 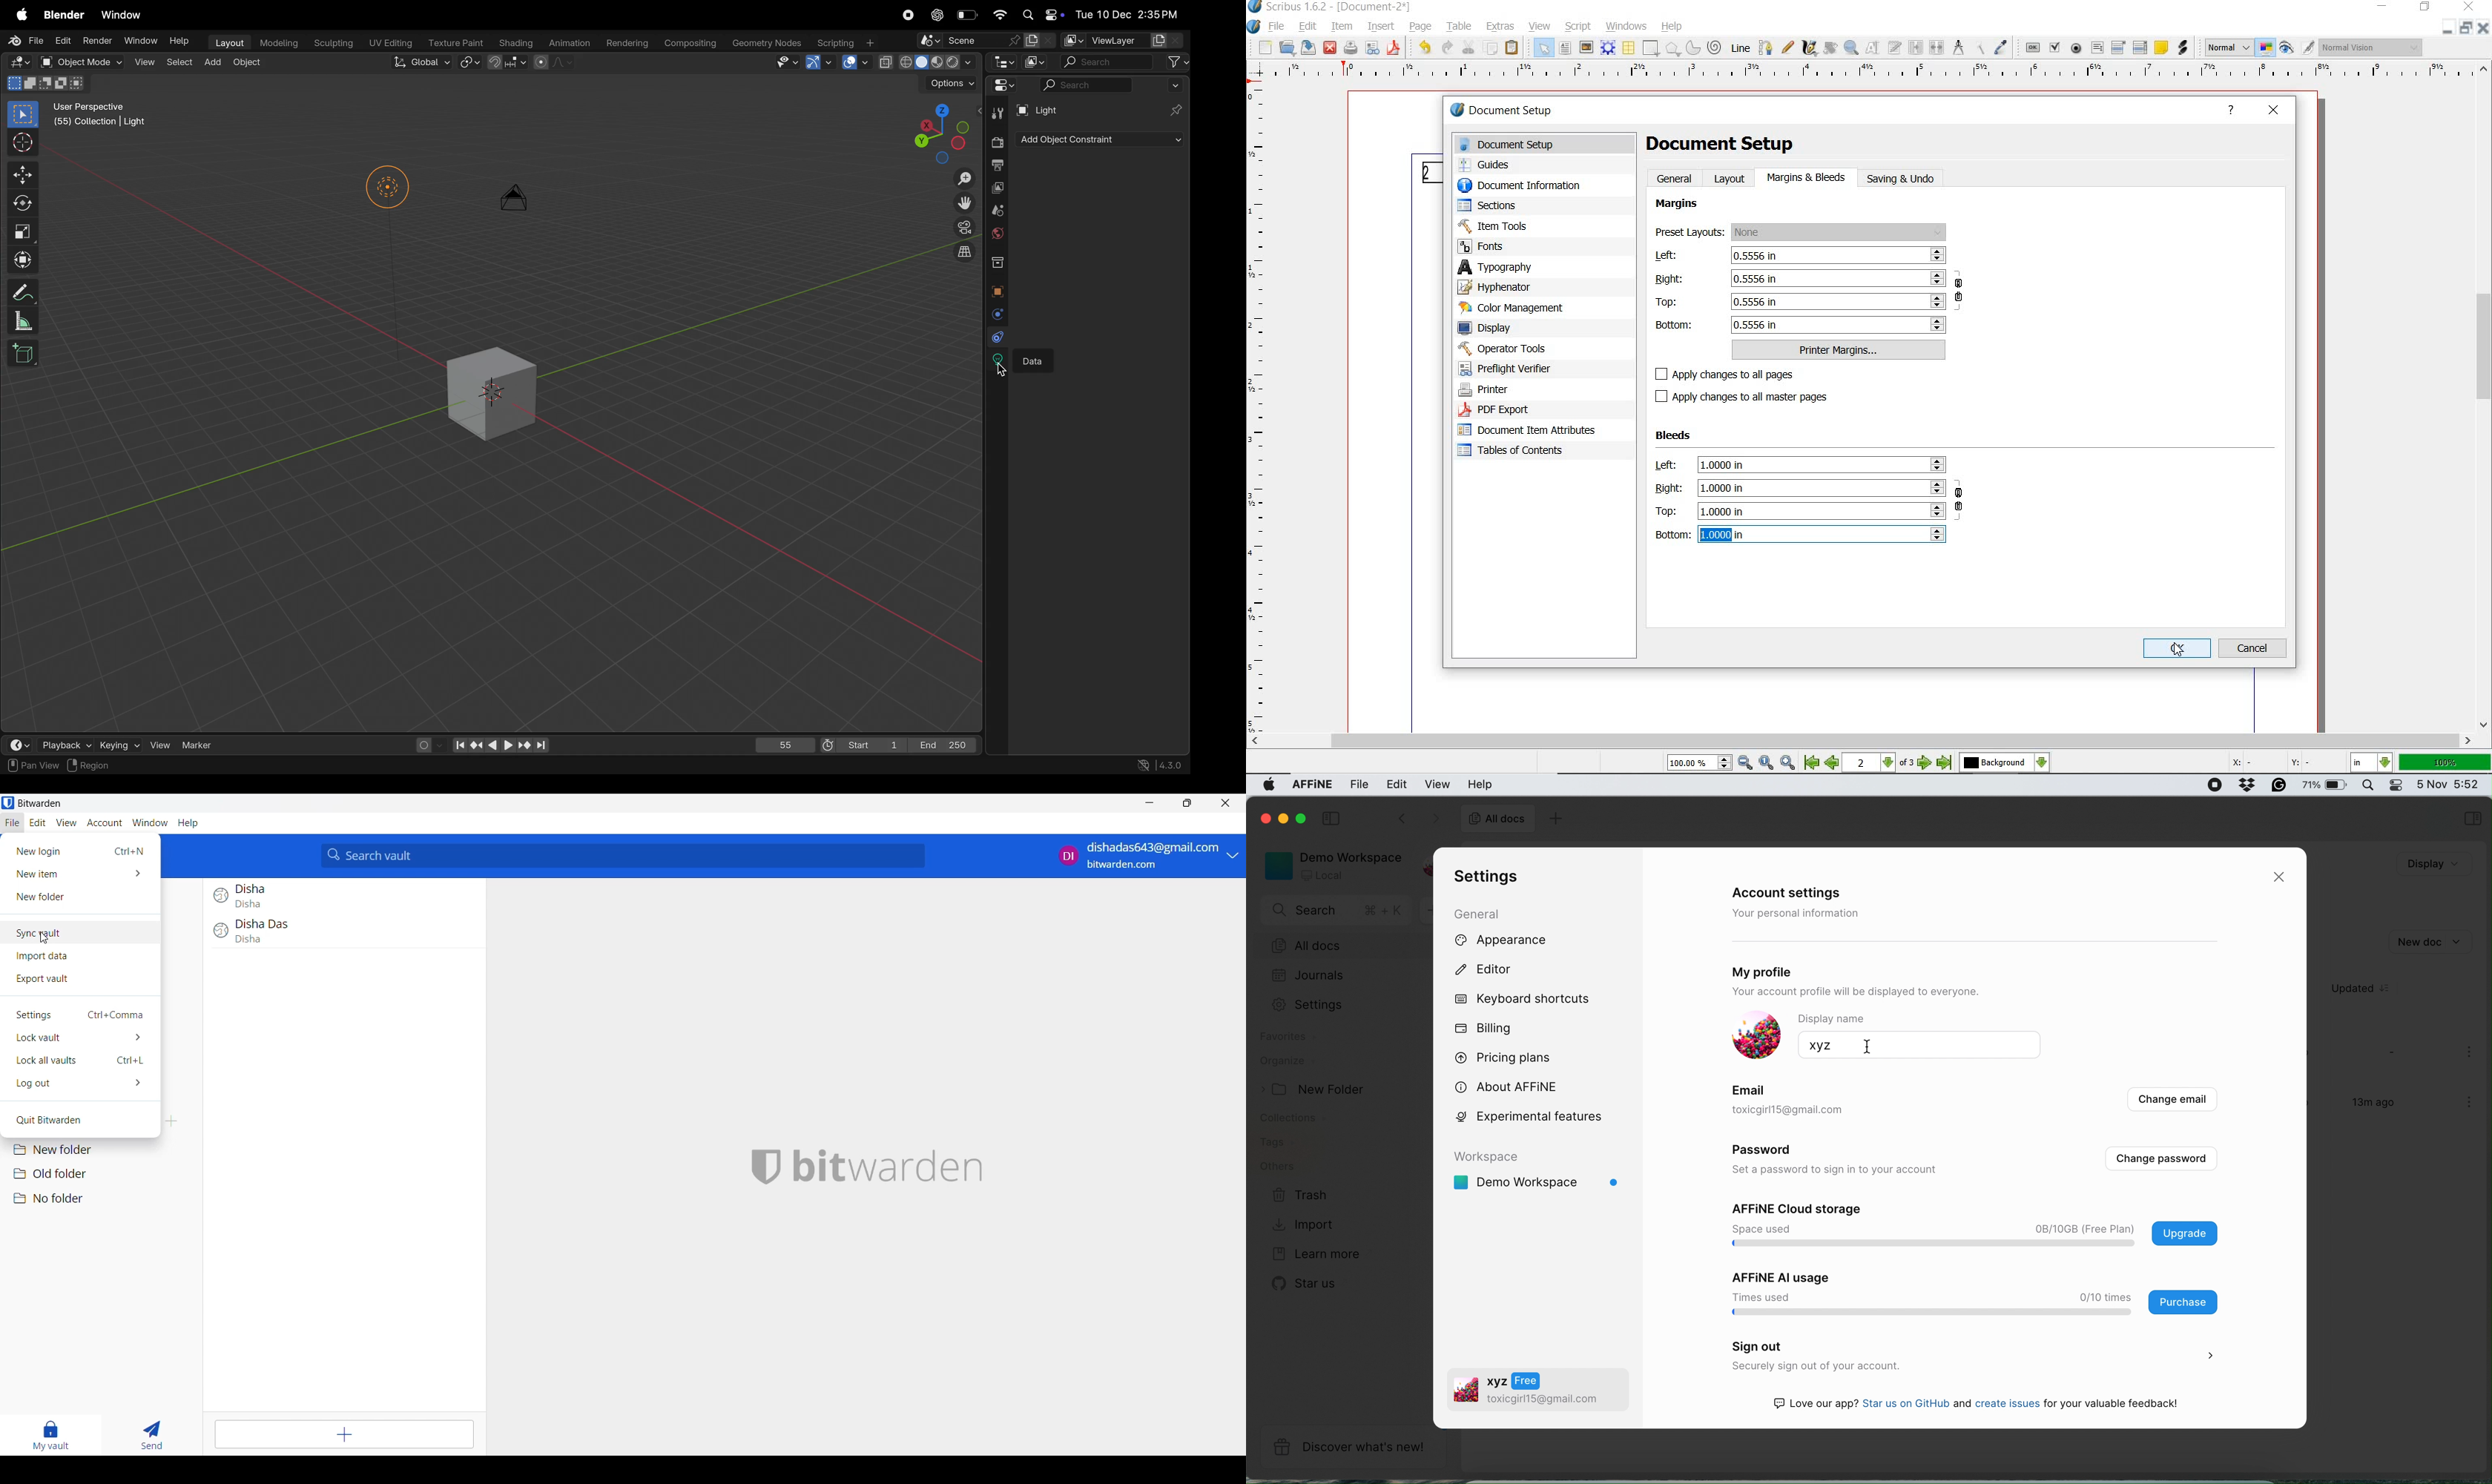 I want to click on auto keying, so click(x=427, y=744).